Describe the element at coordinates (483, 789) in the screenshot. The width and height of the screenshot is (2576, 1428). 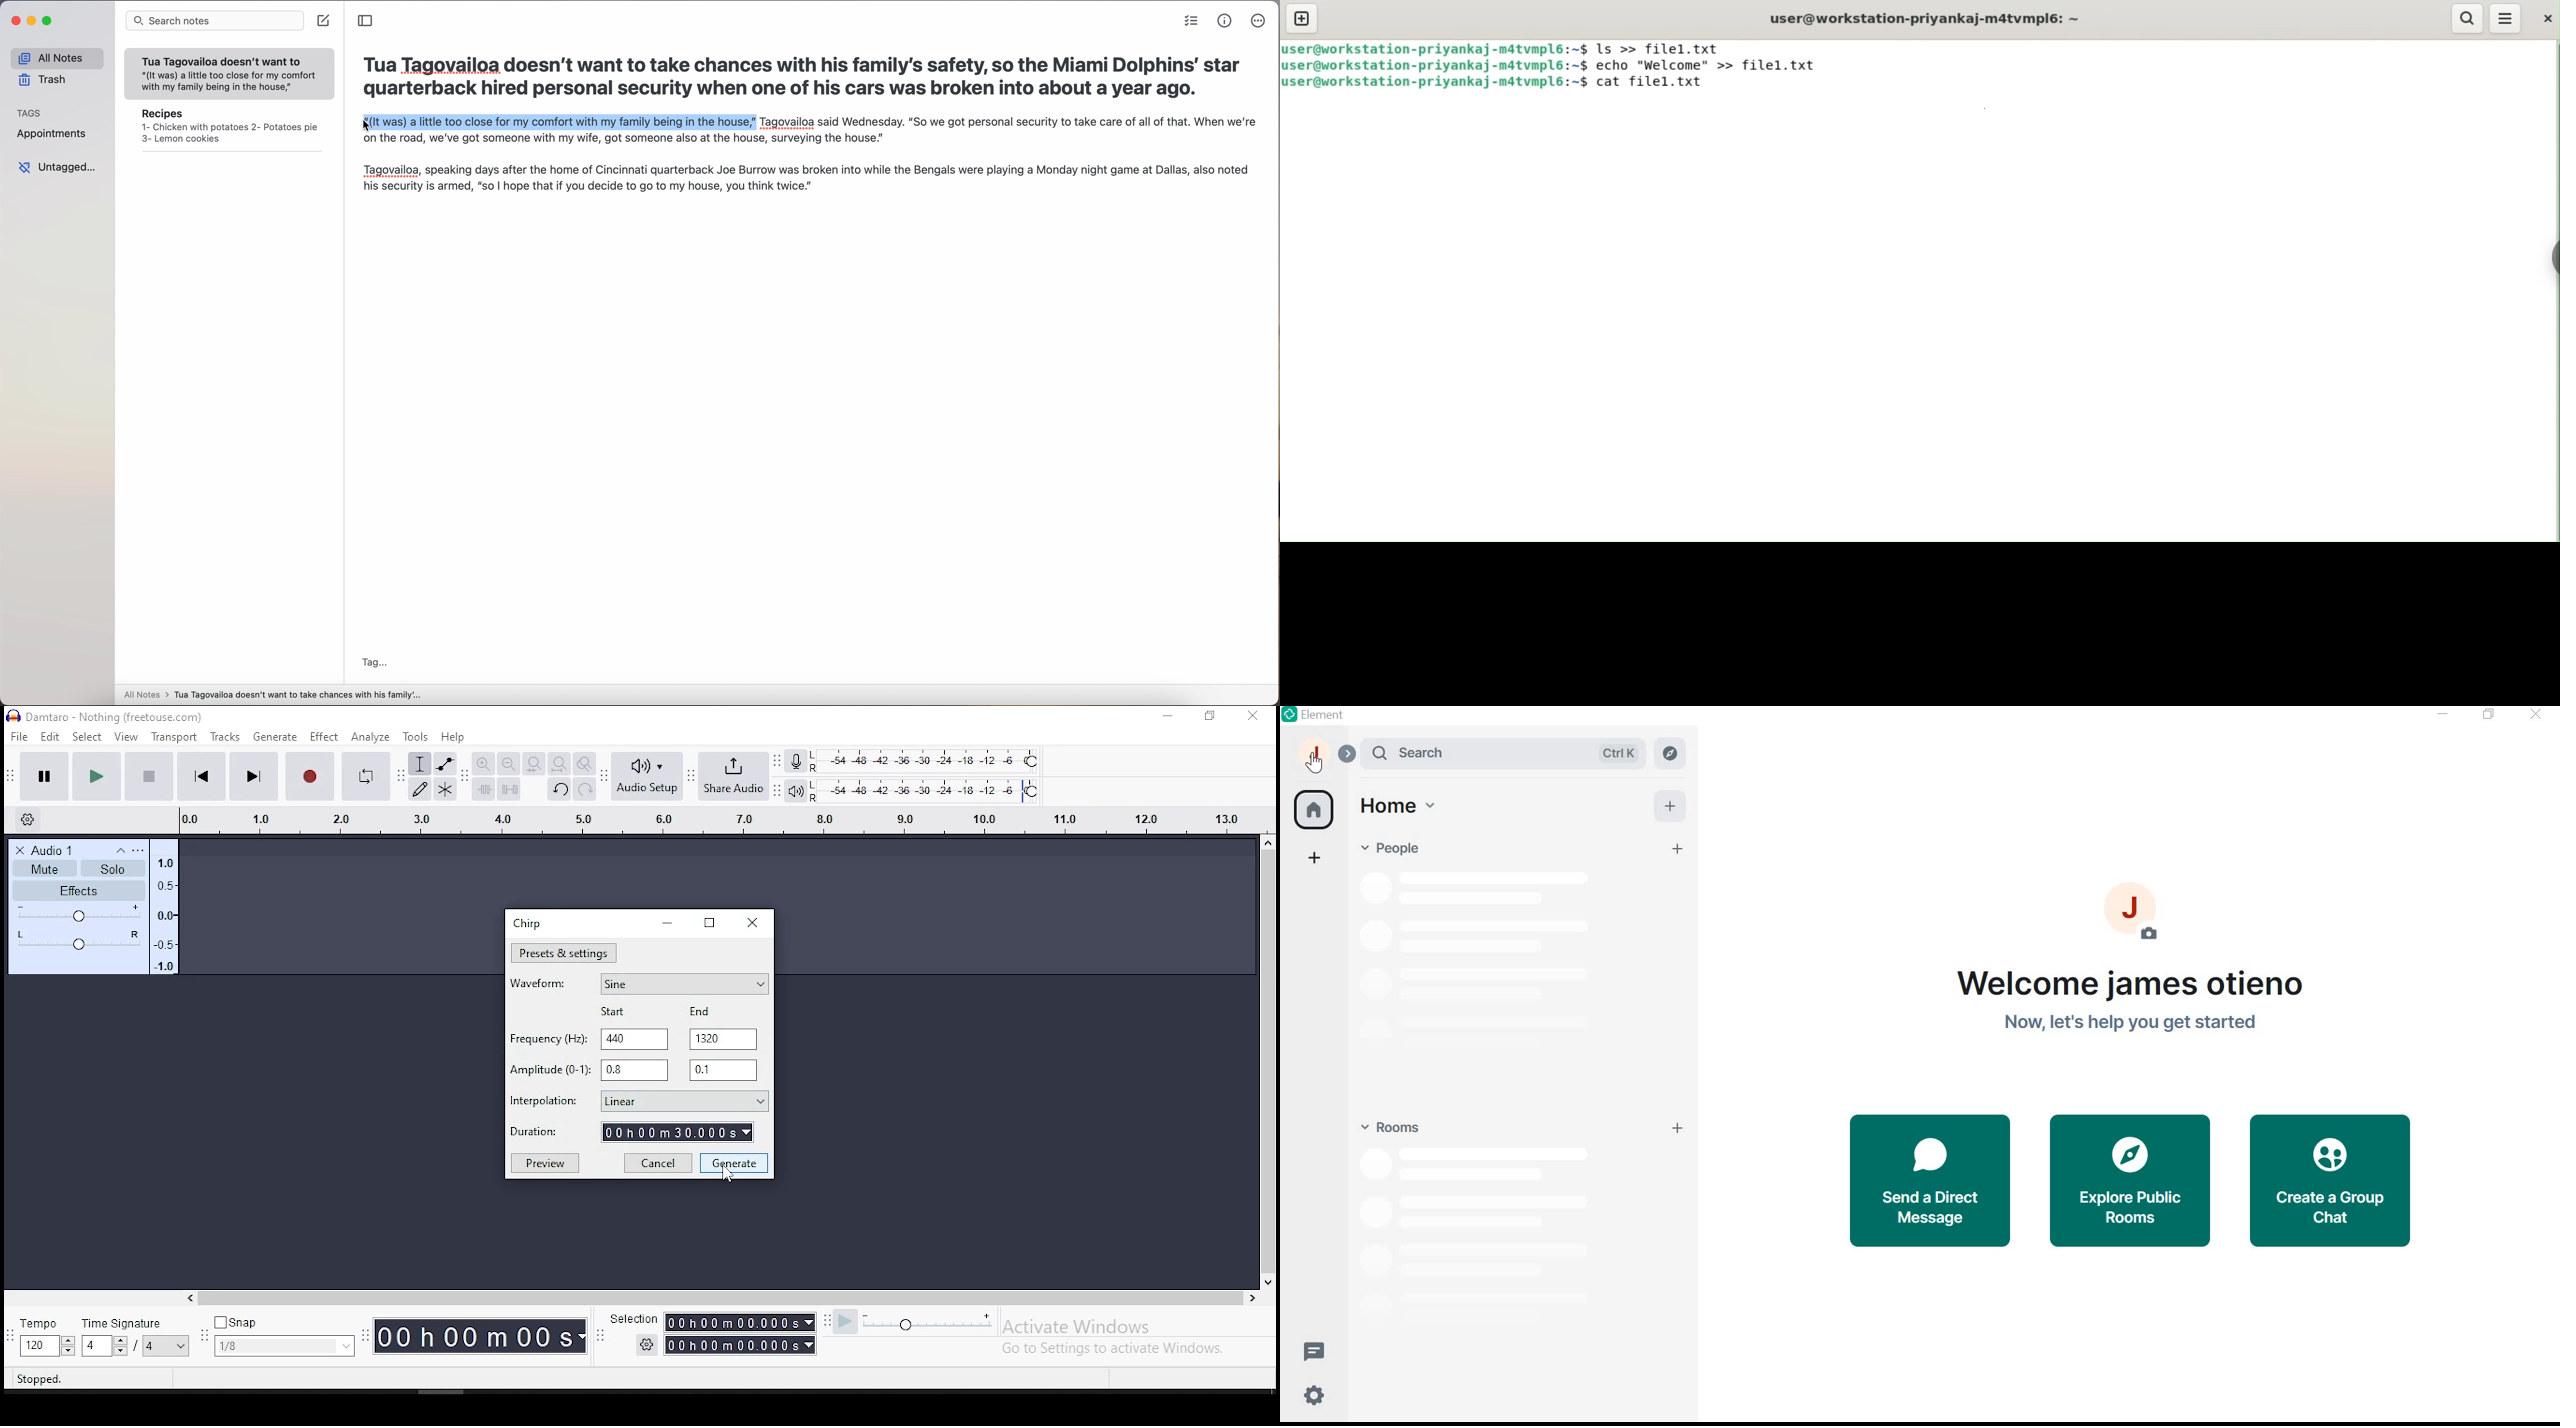
I see `trim audio outside selection` at that location.